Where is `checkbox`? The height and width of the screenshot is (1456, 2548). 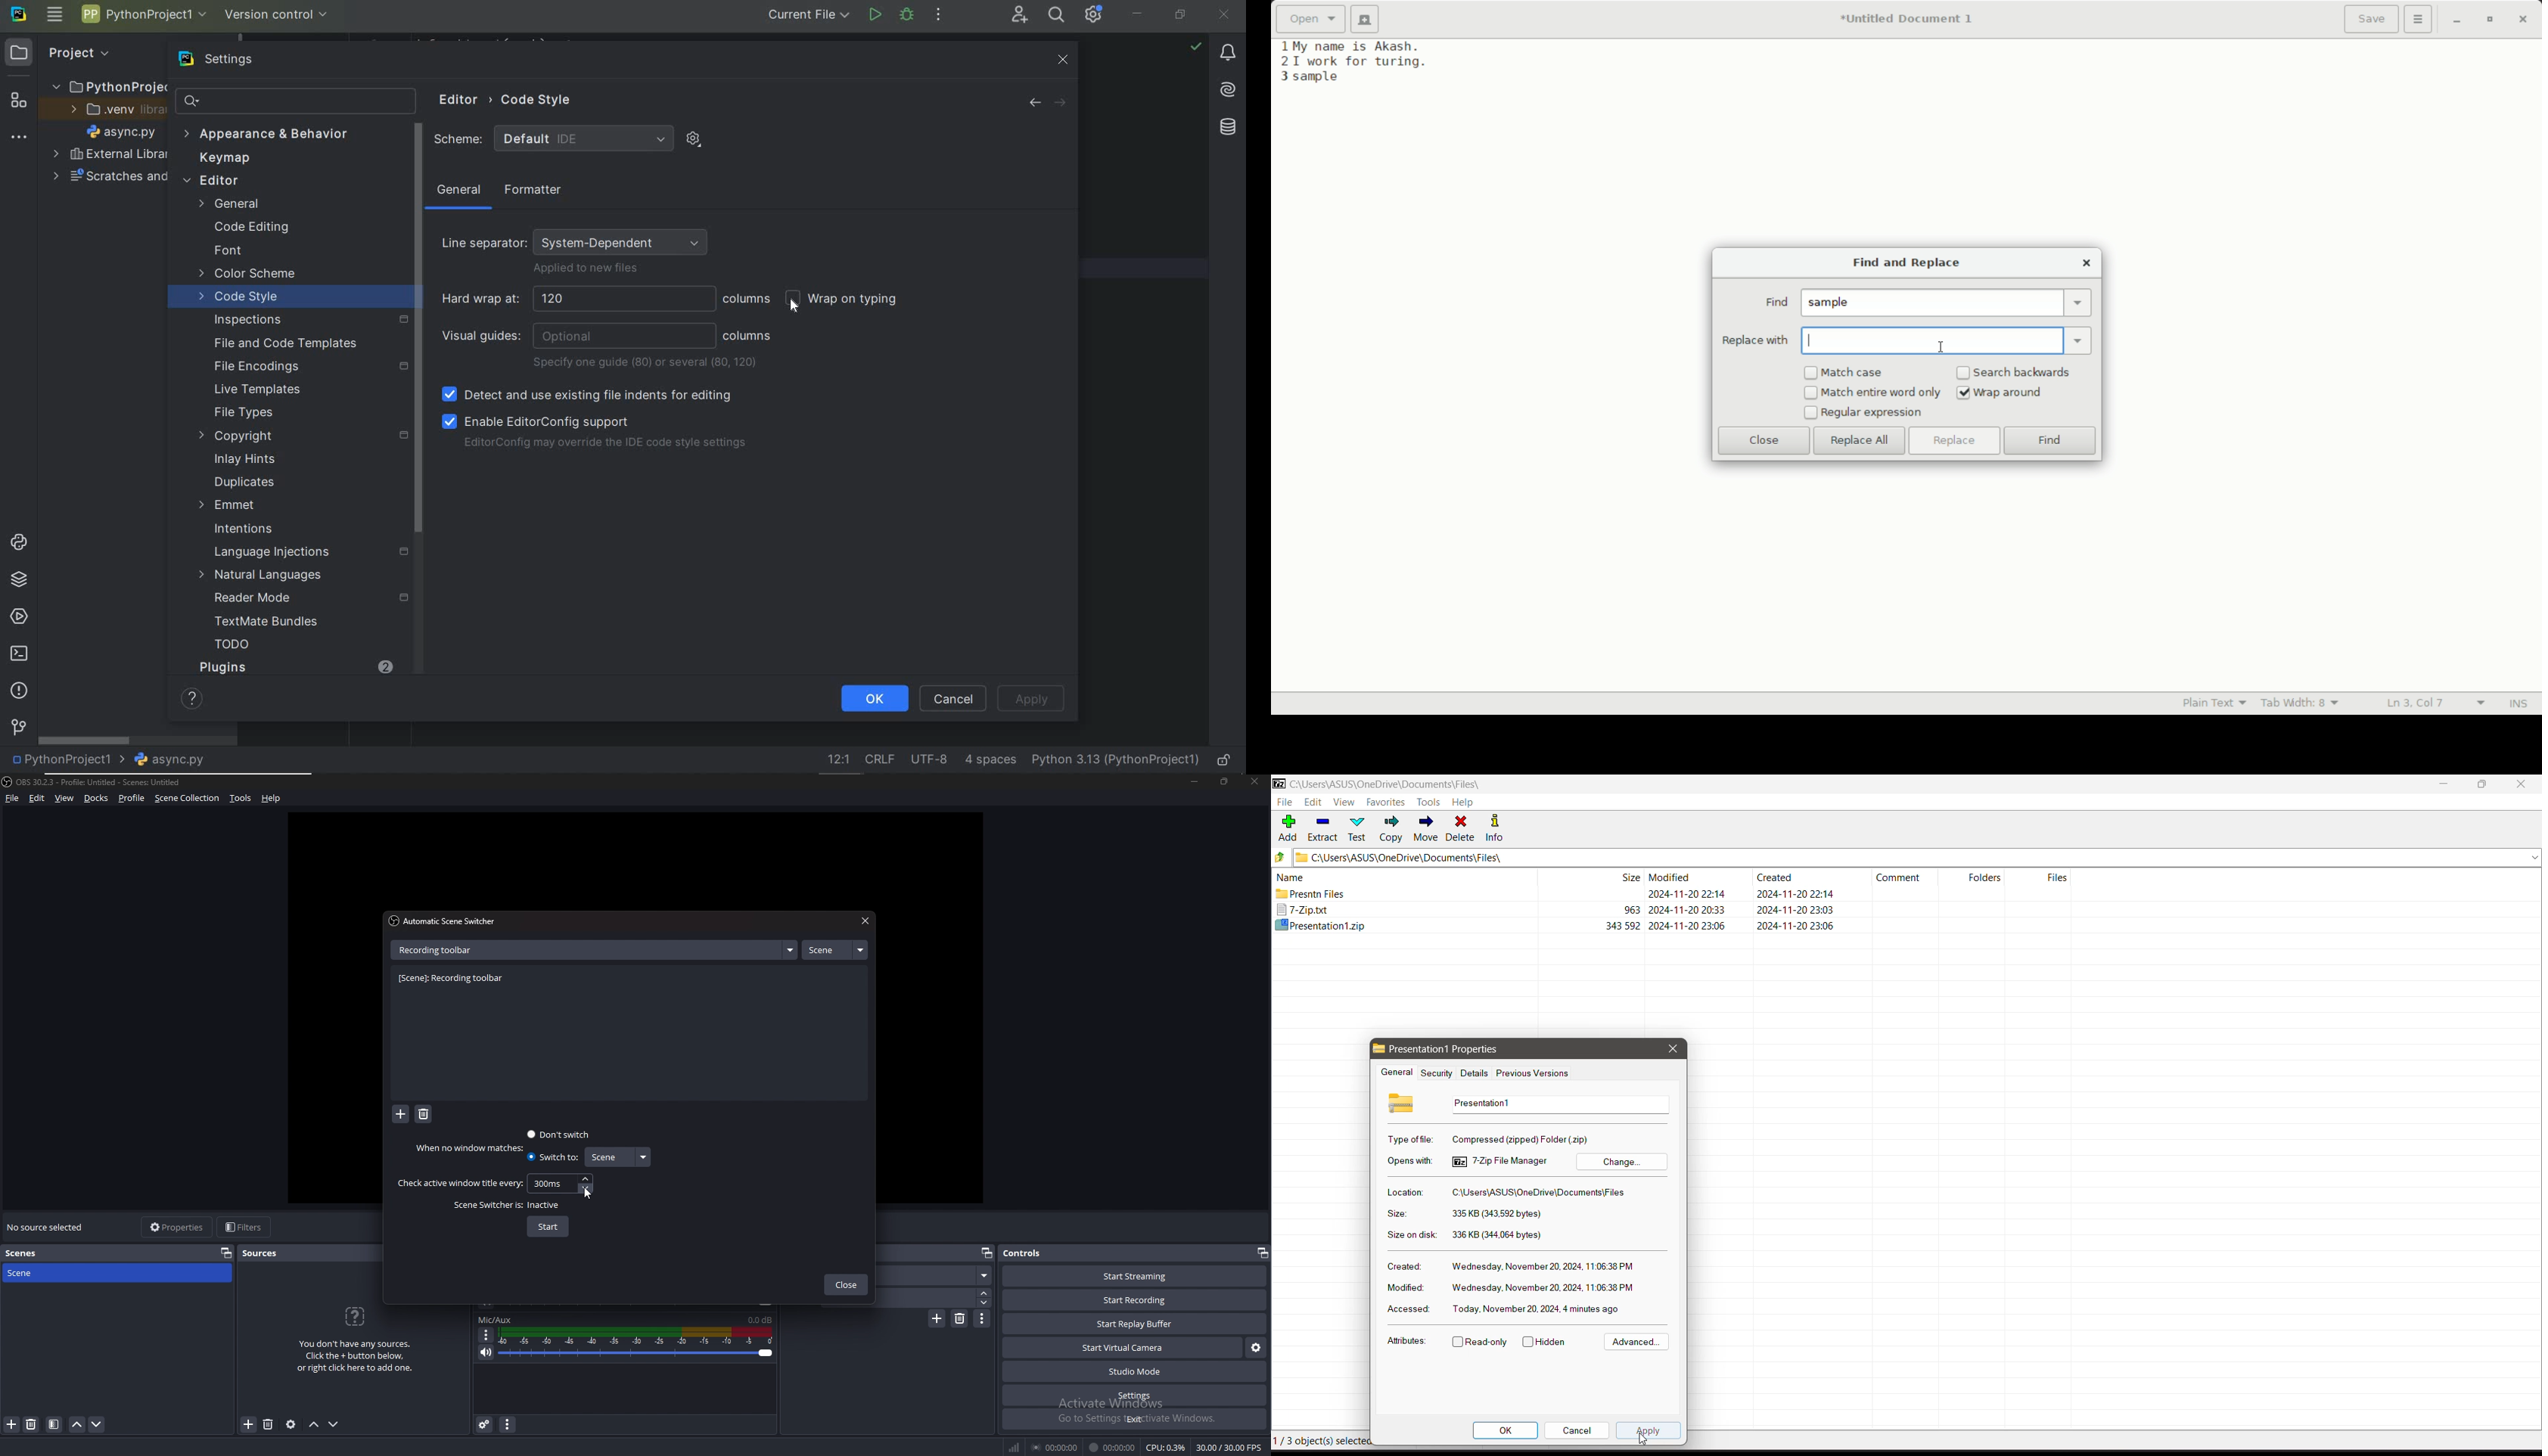 checkbox is located at coordinates (1963, 374).